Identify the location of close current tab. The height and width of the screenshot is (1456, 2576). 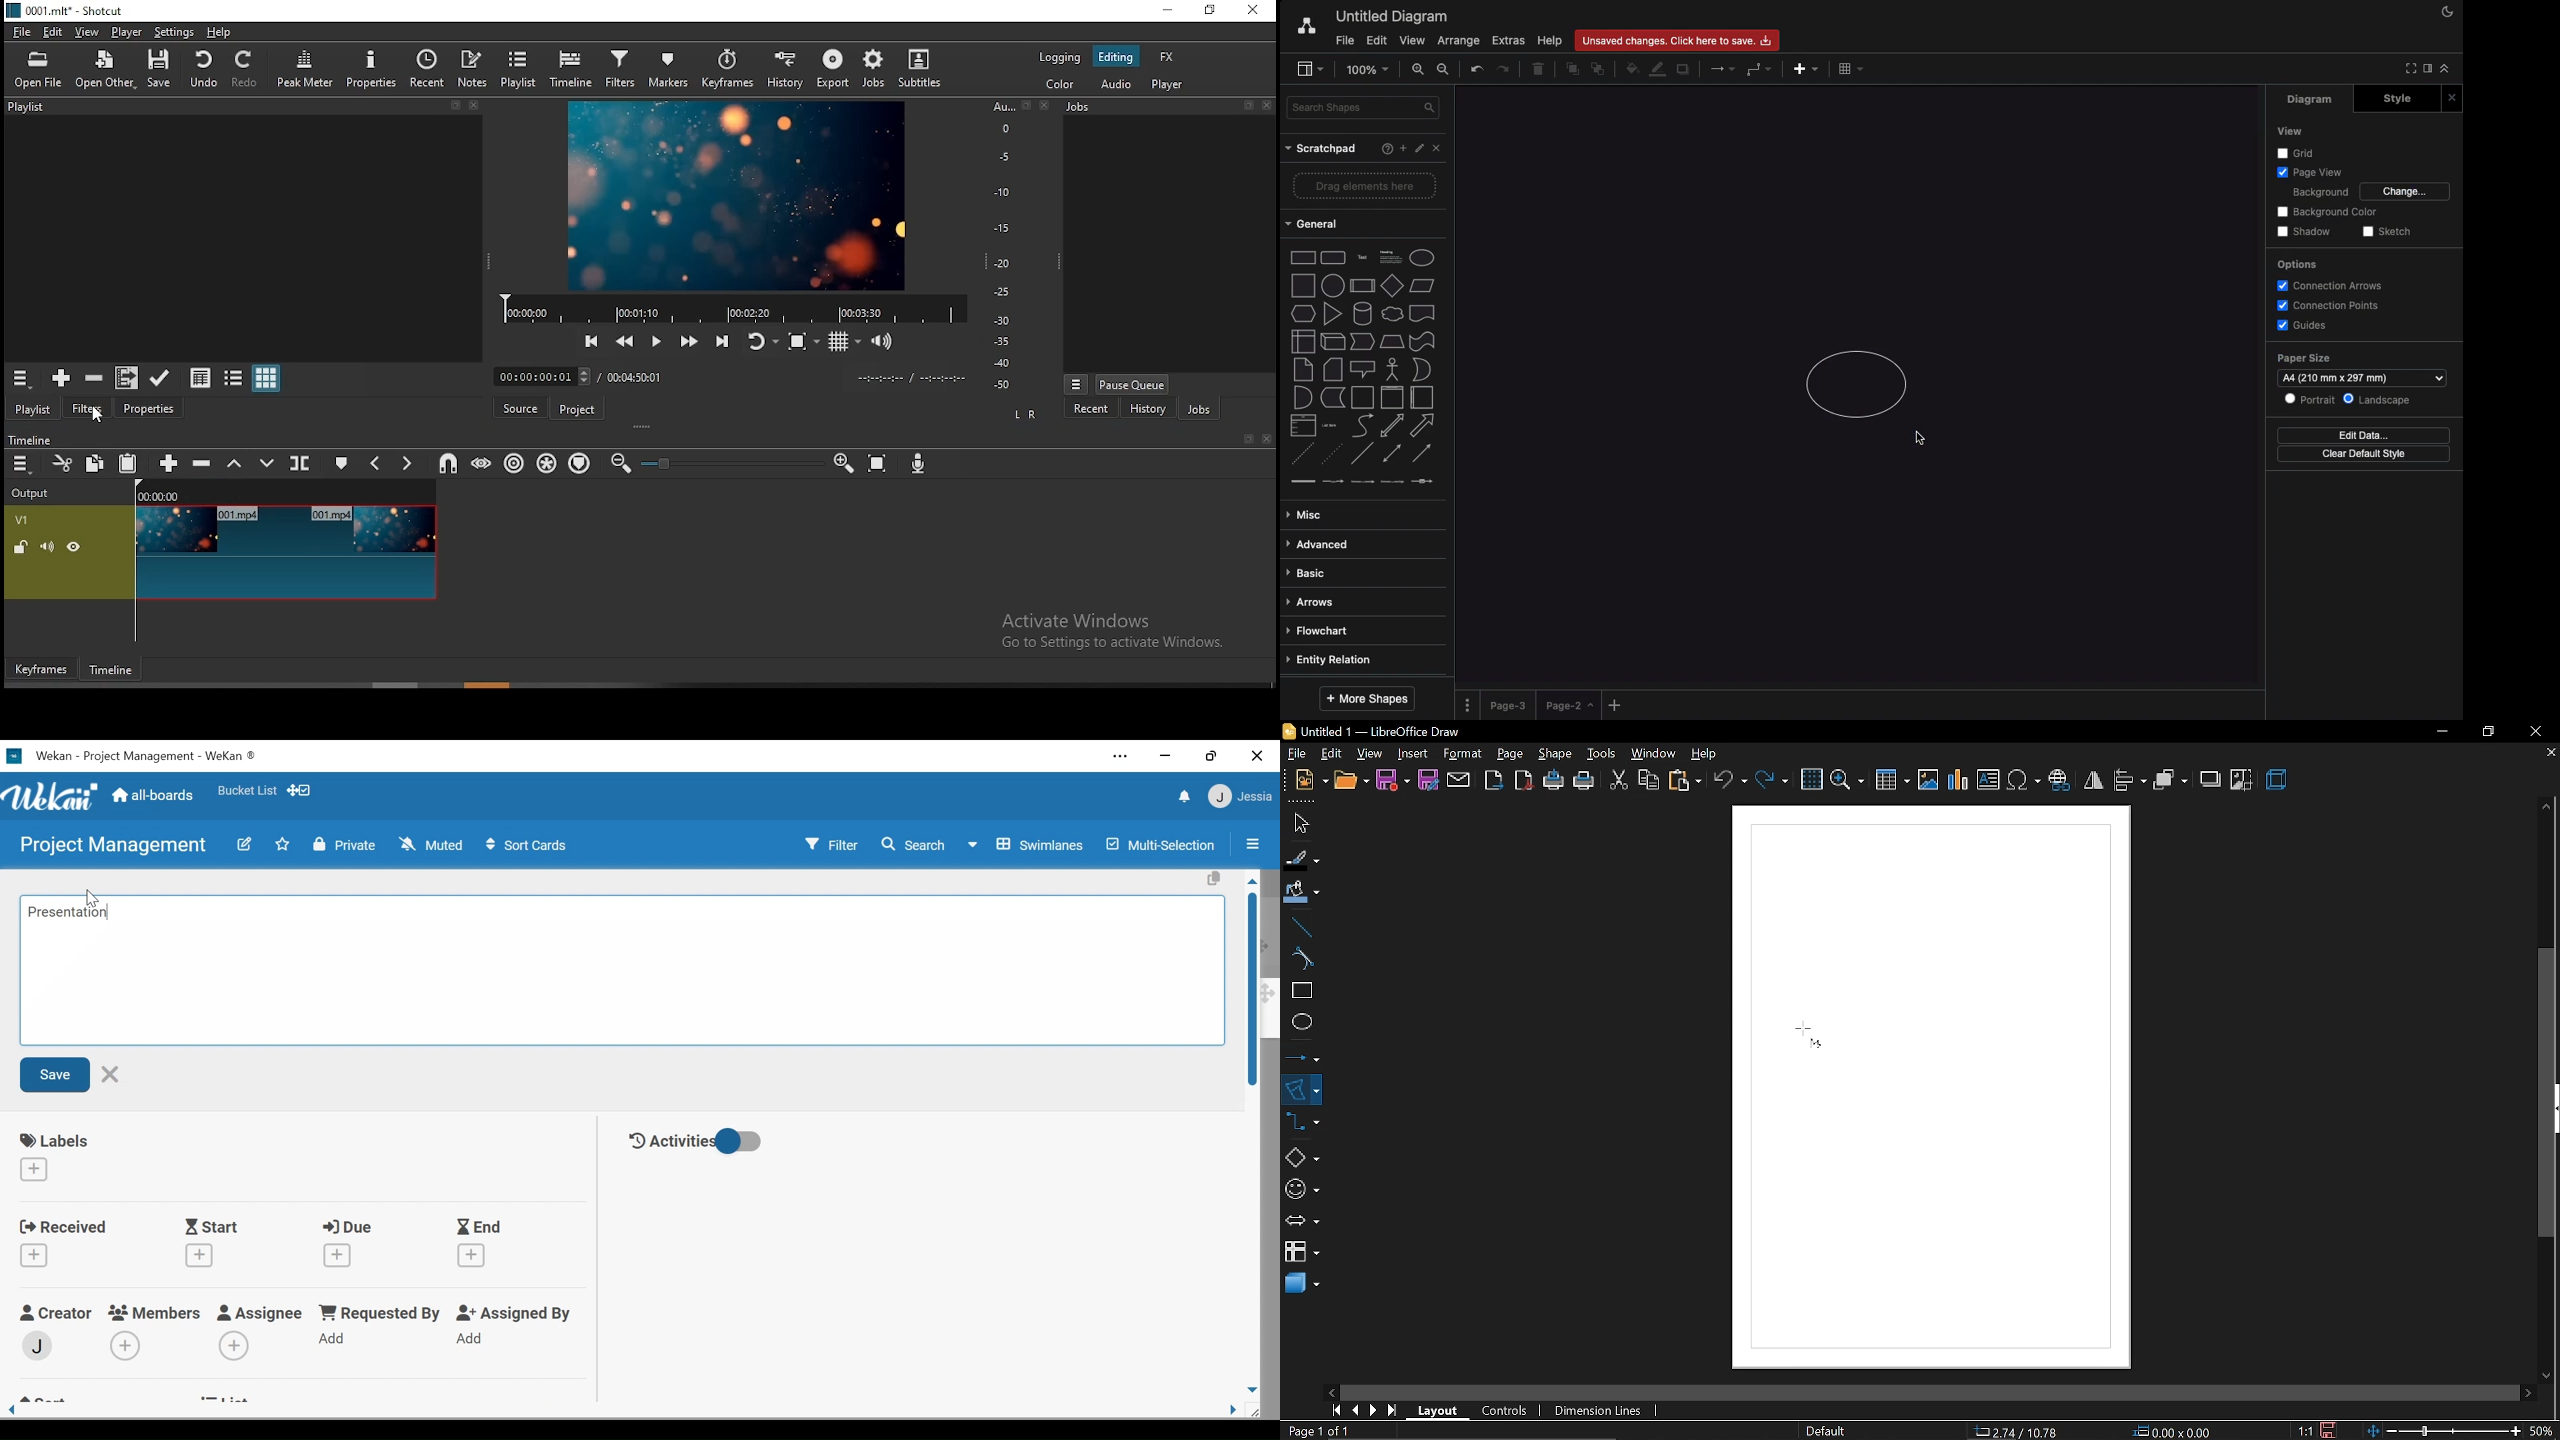
(2547, 754).